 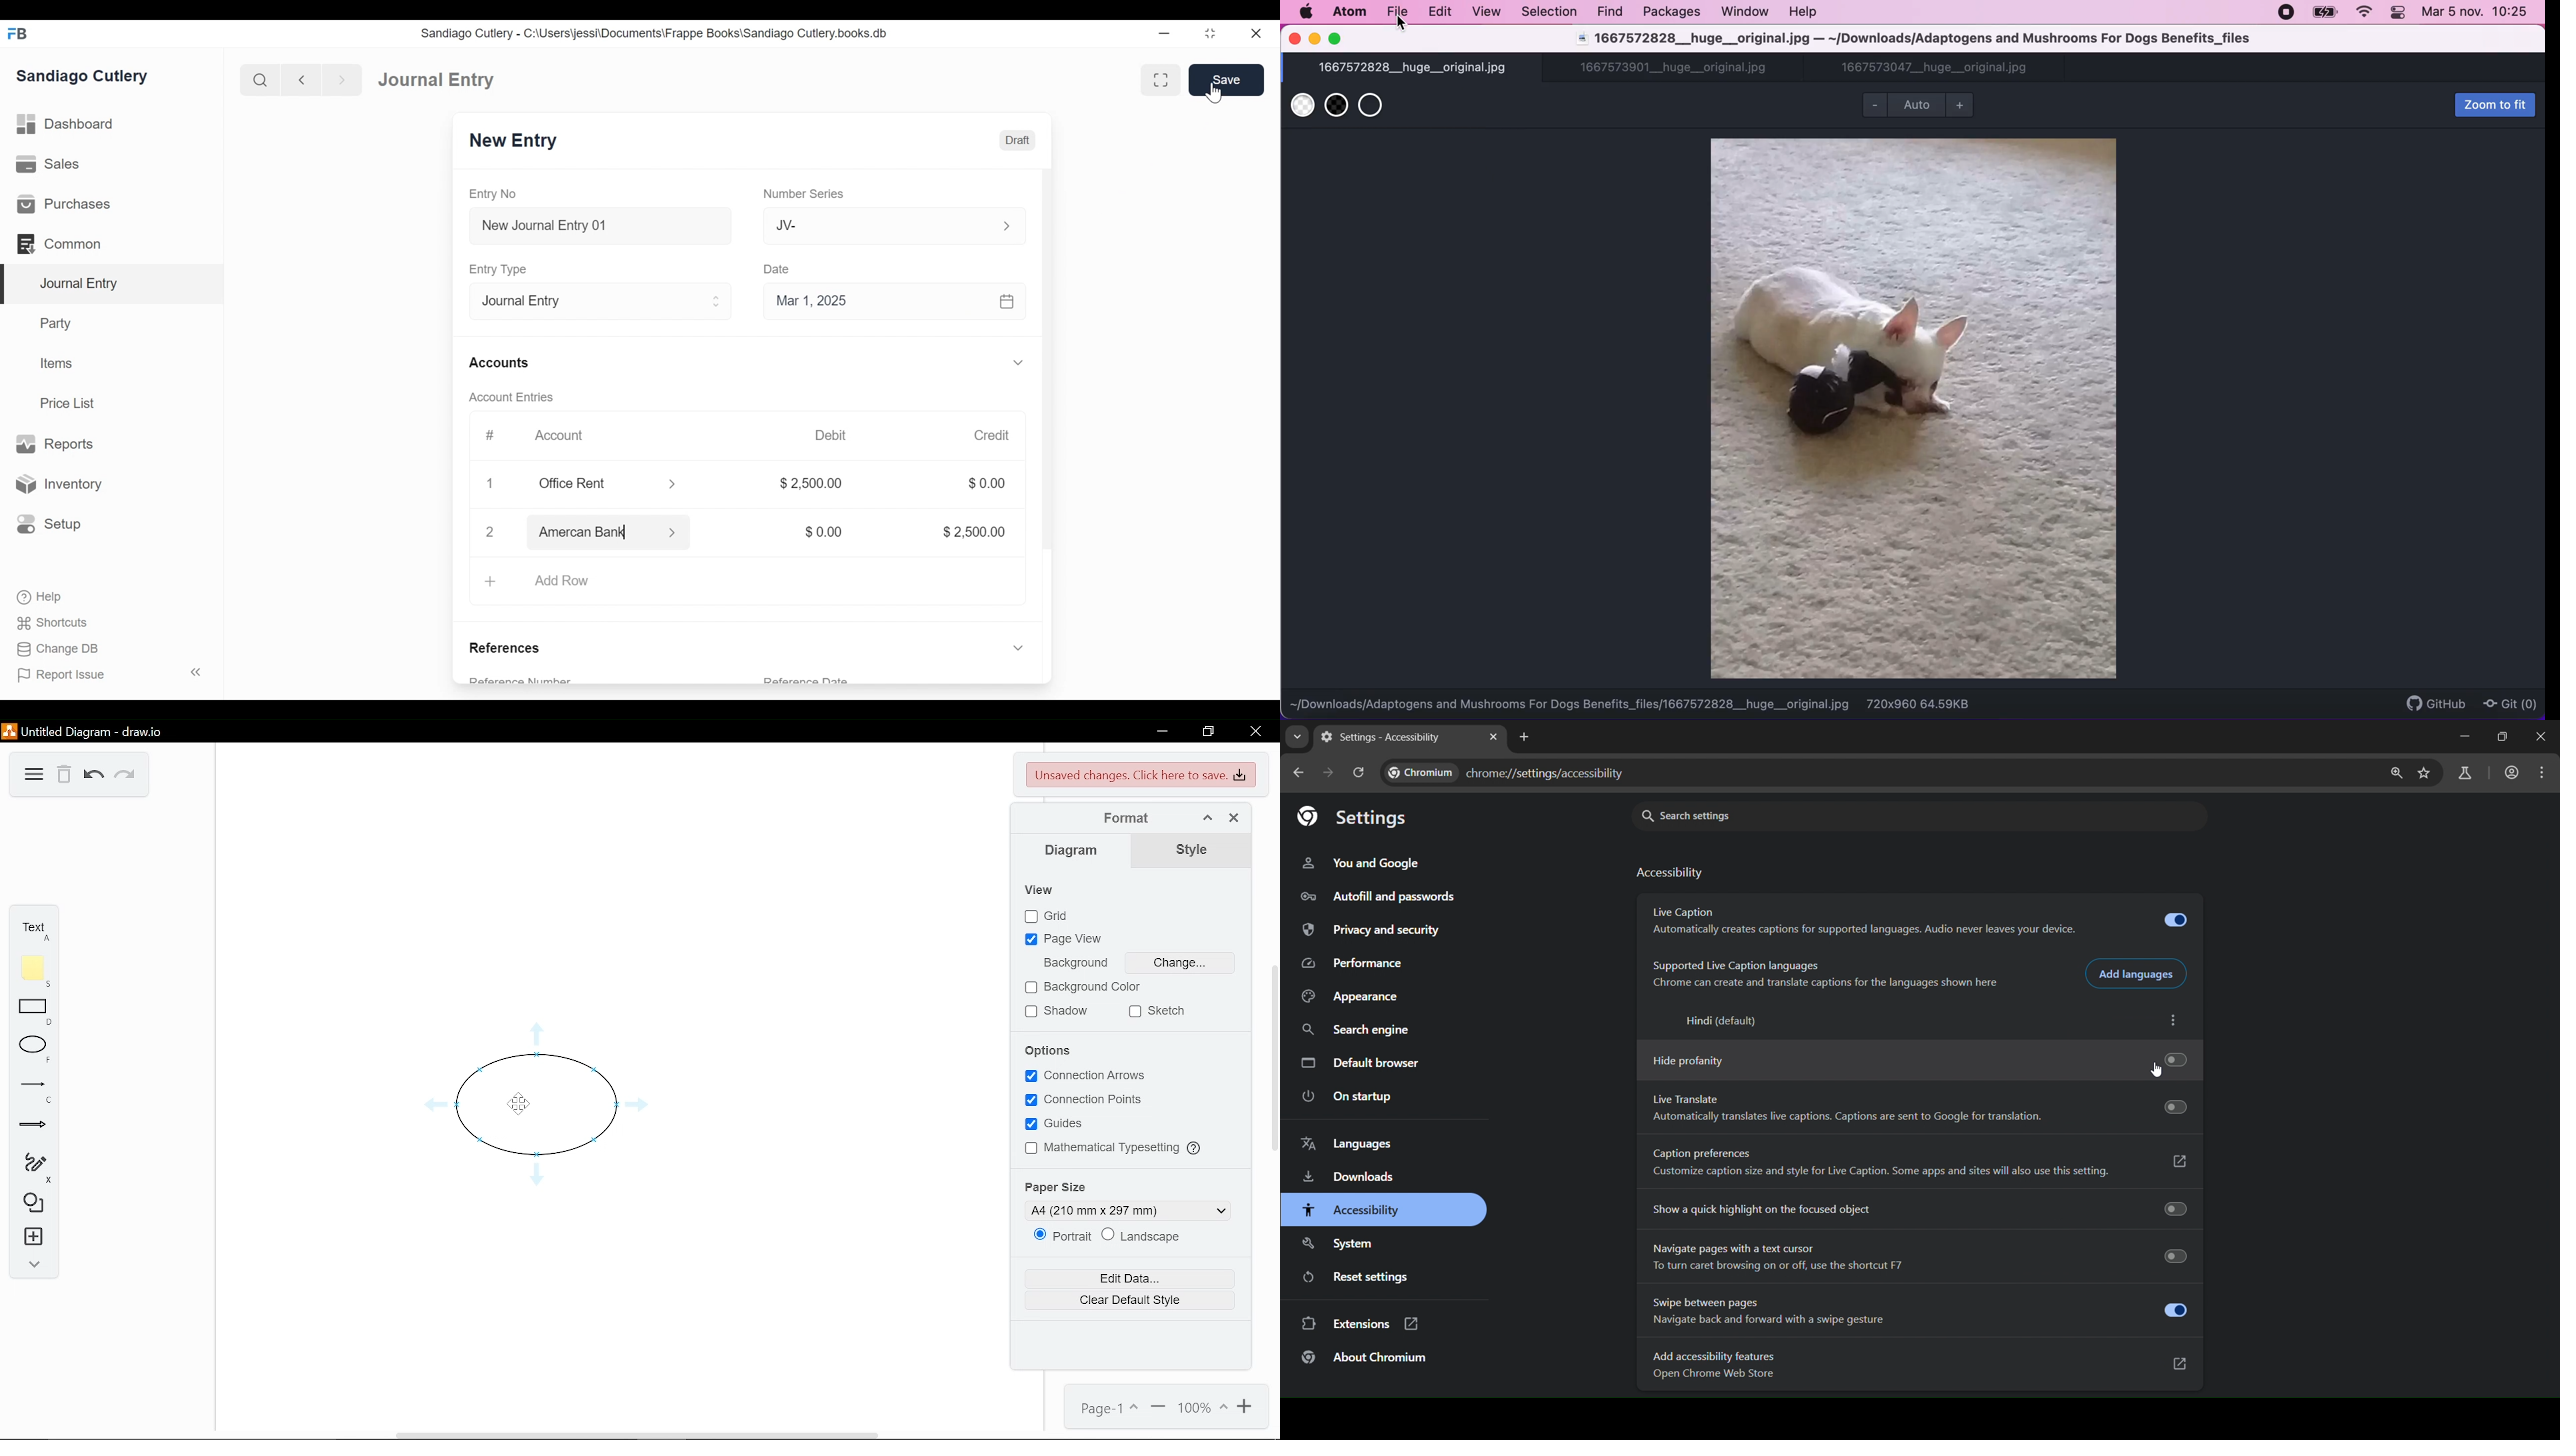 What do you see at coordinates (1163, 81) in the screenshot?
I see `toggle between form and full width` at bounding box center [1163, 81].